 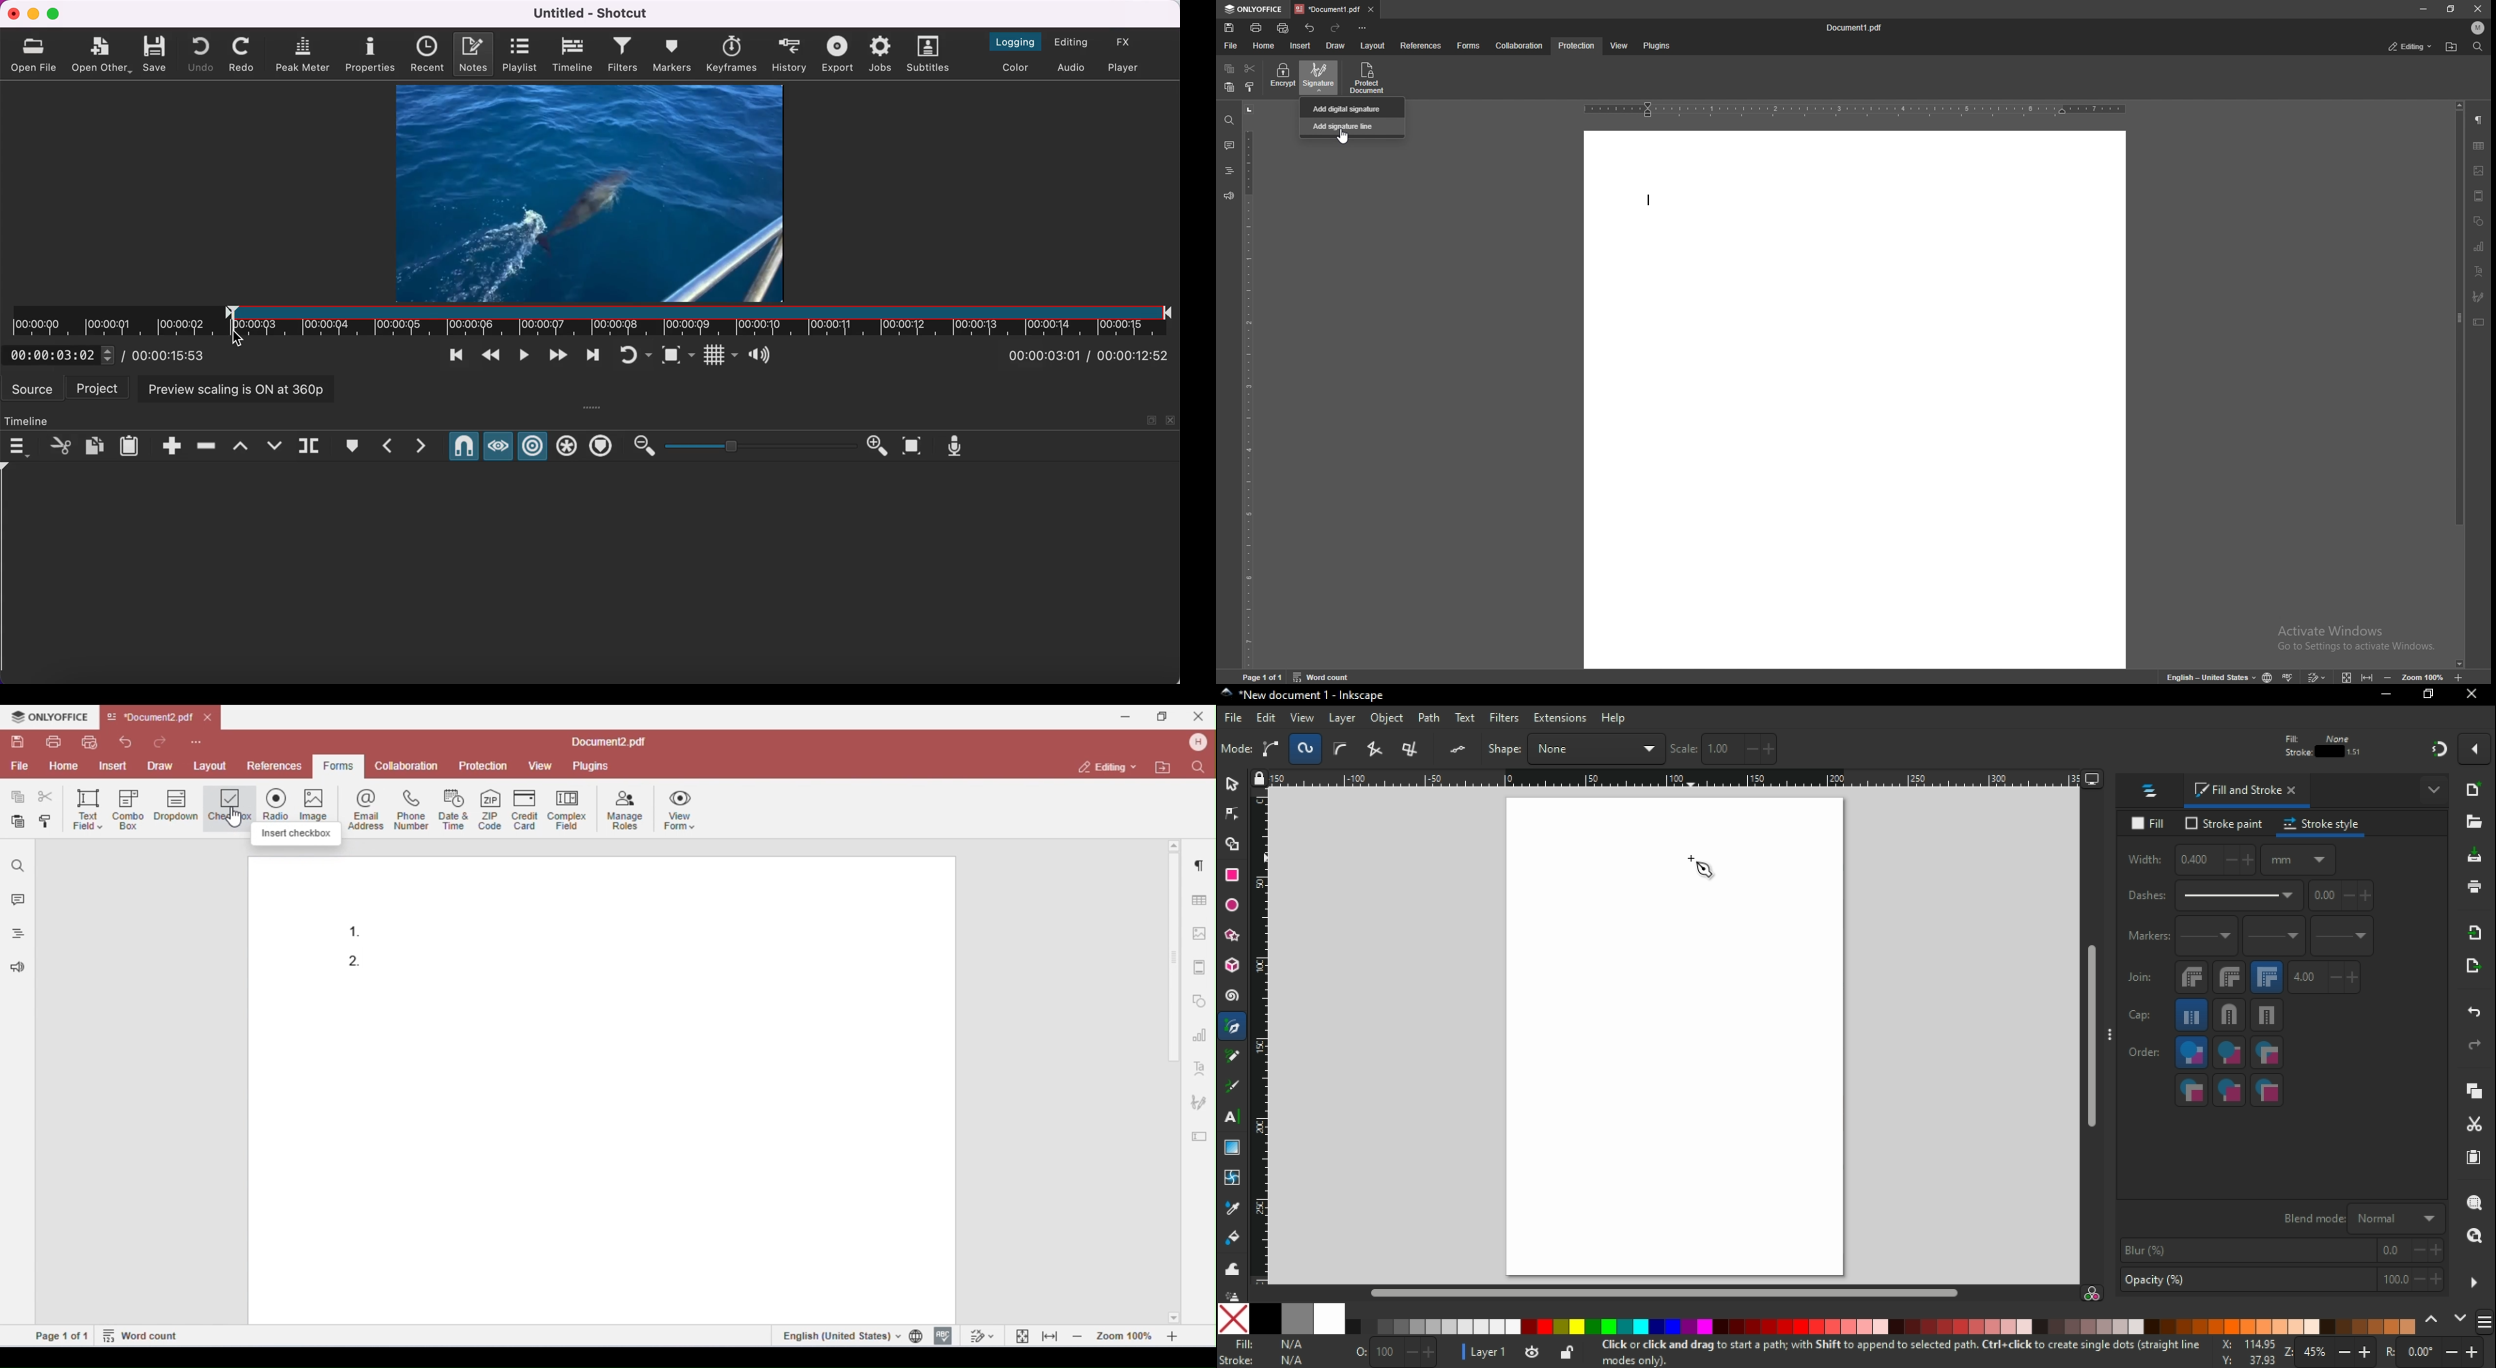 I want to click on square, so click(x=2269, y=1019).